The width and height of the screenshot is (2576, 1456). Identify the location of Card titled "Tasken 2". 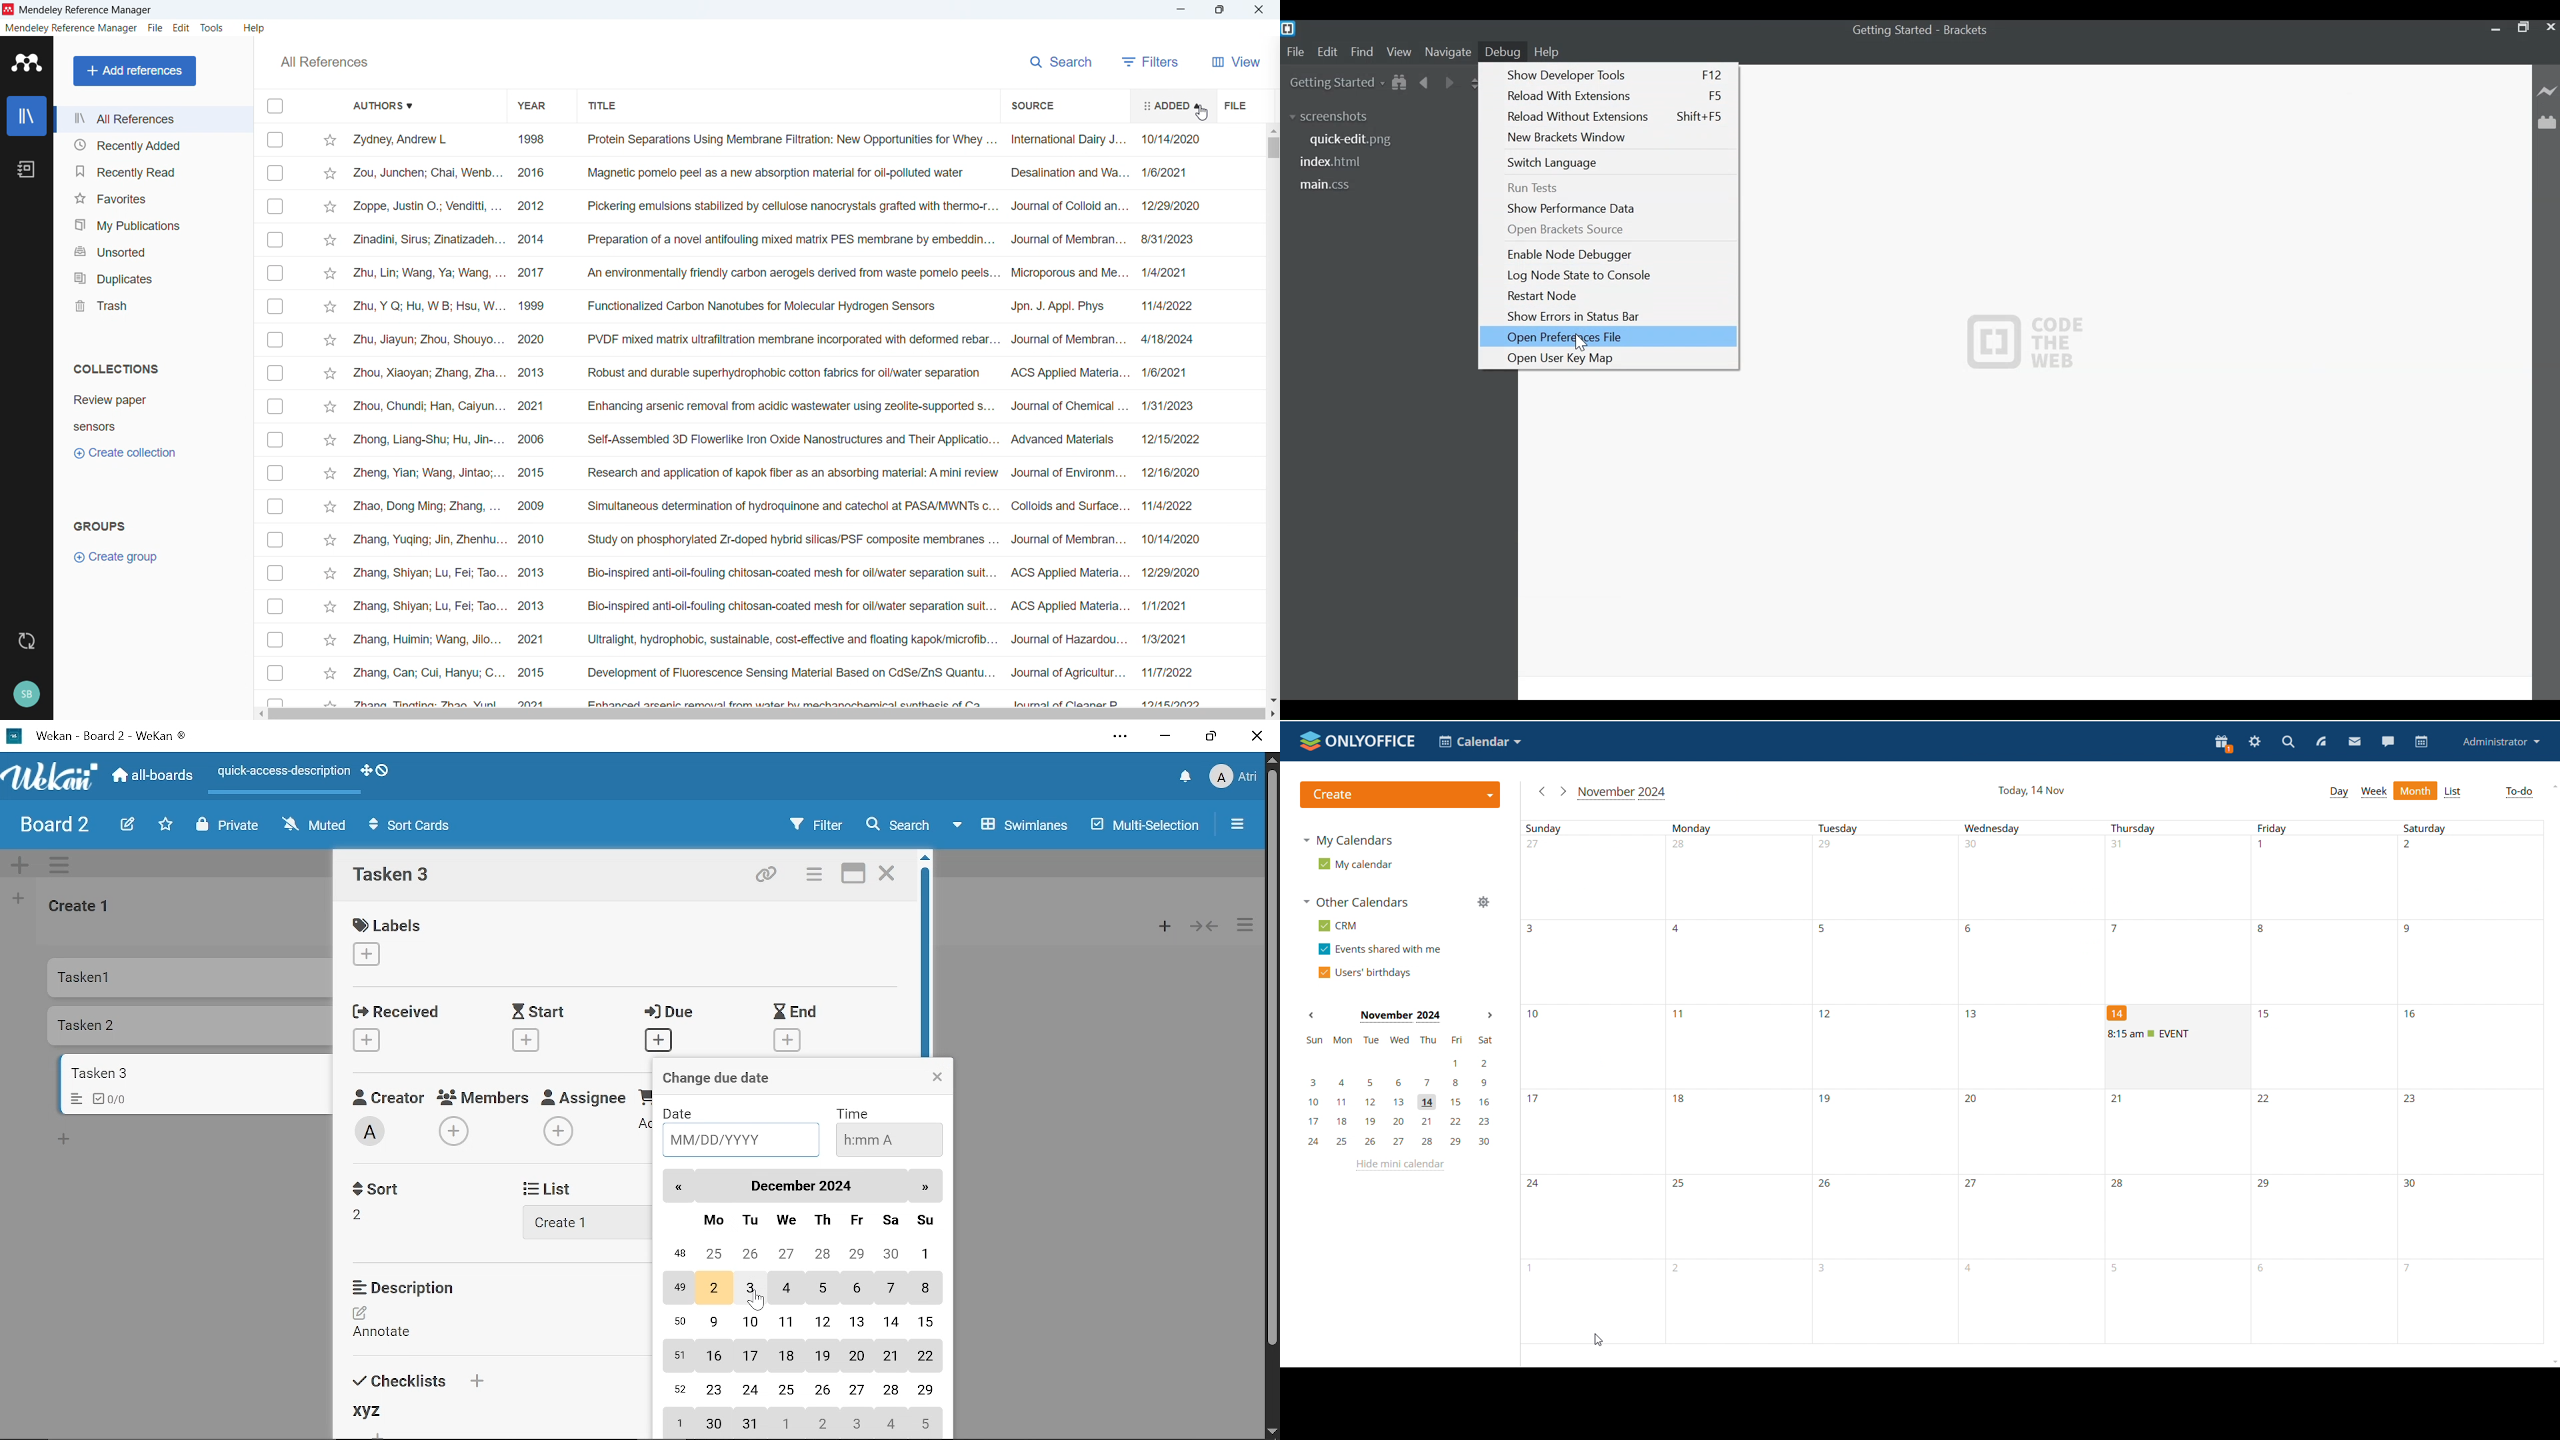
(193, 1027).